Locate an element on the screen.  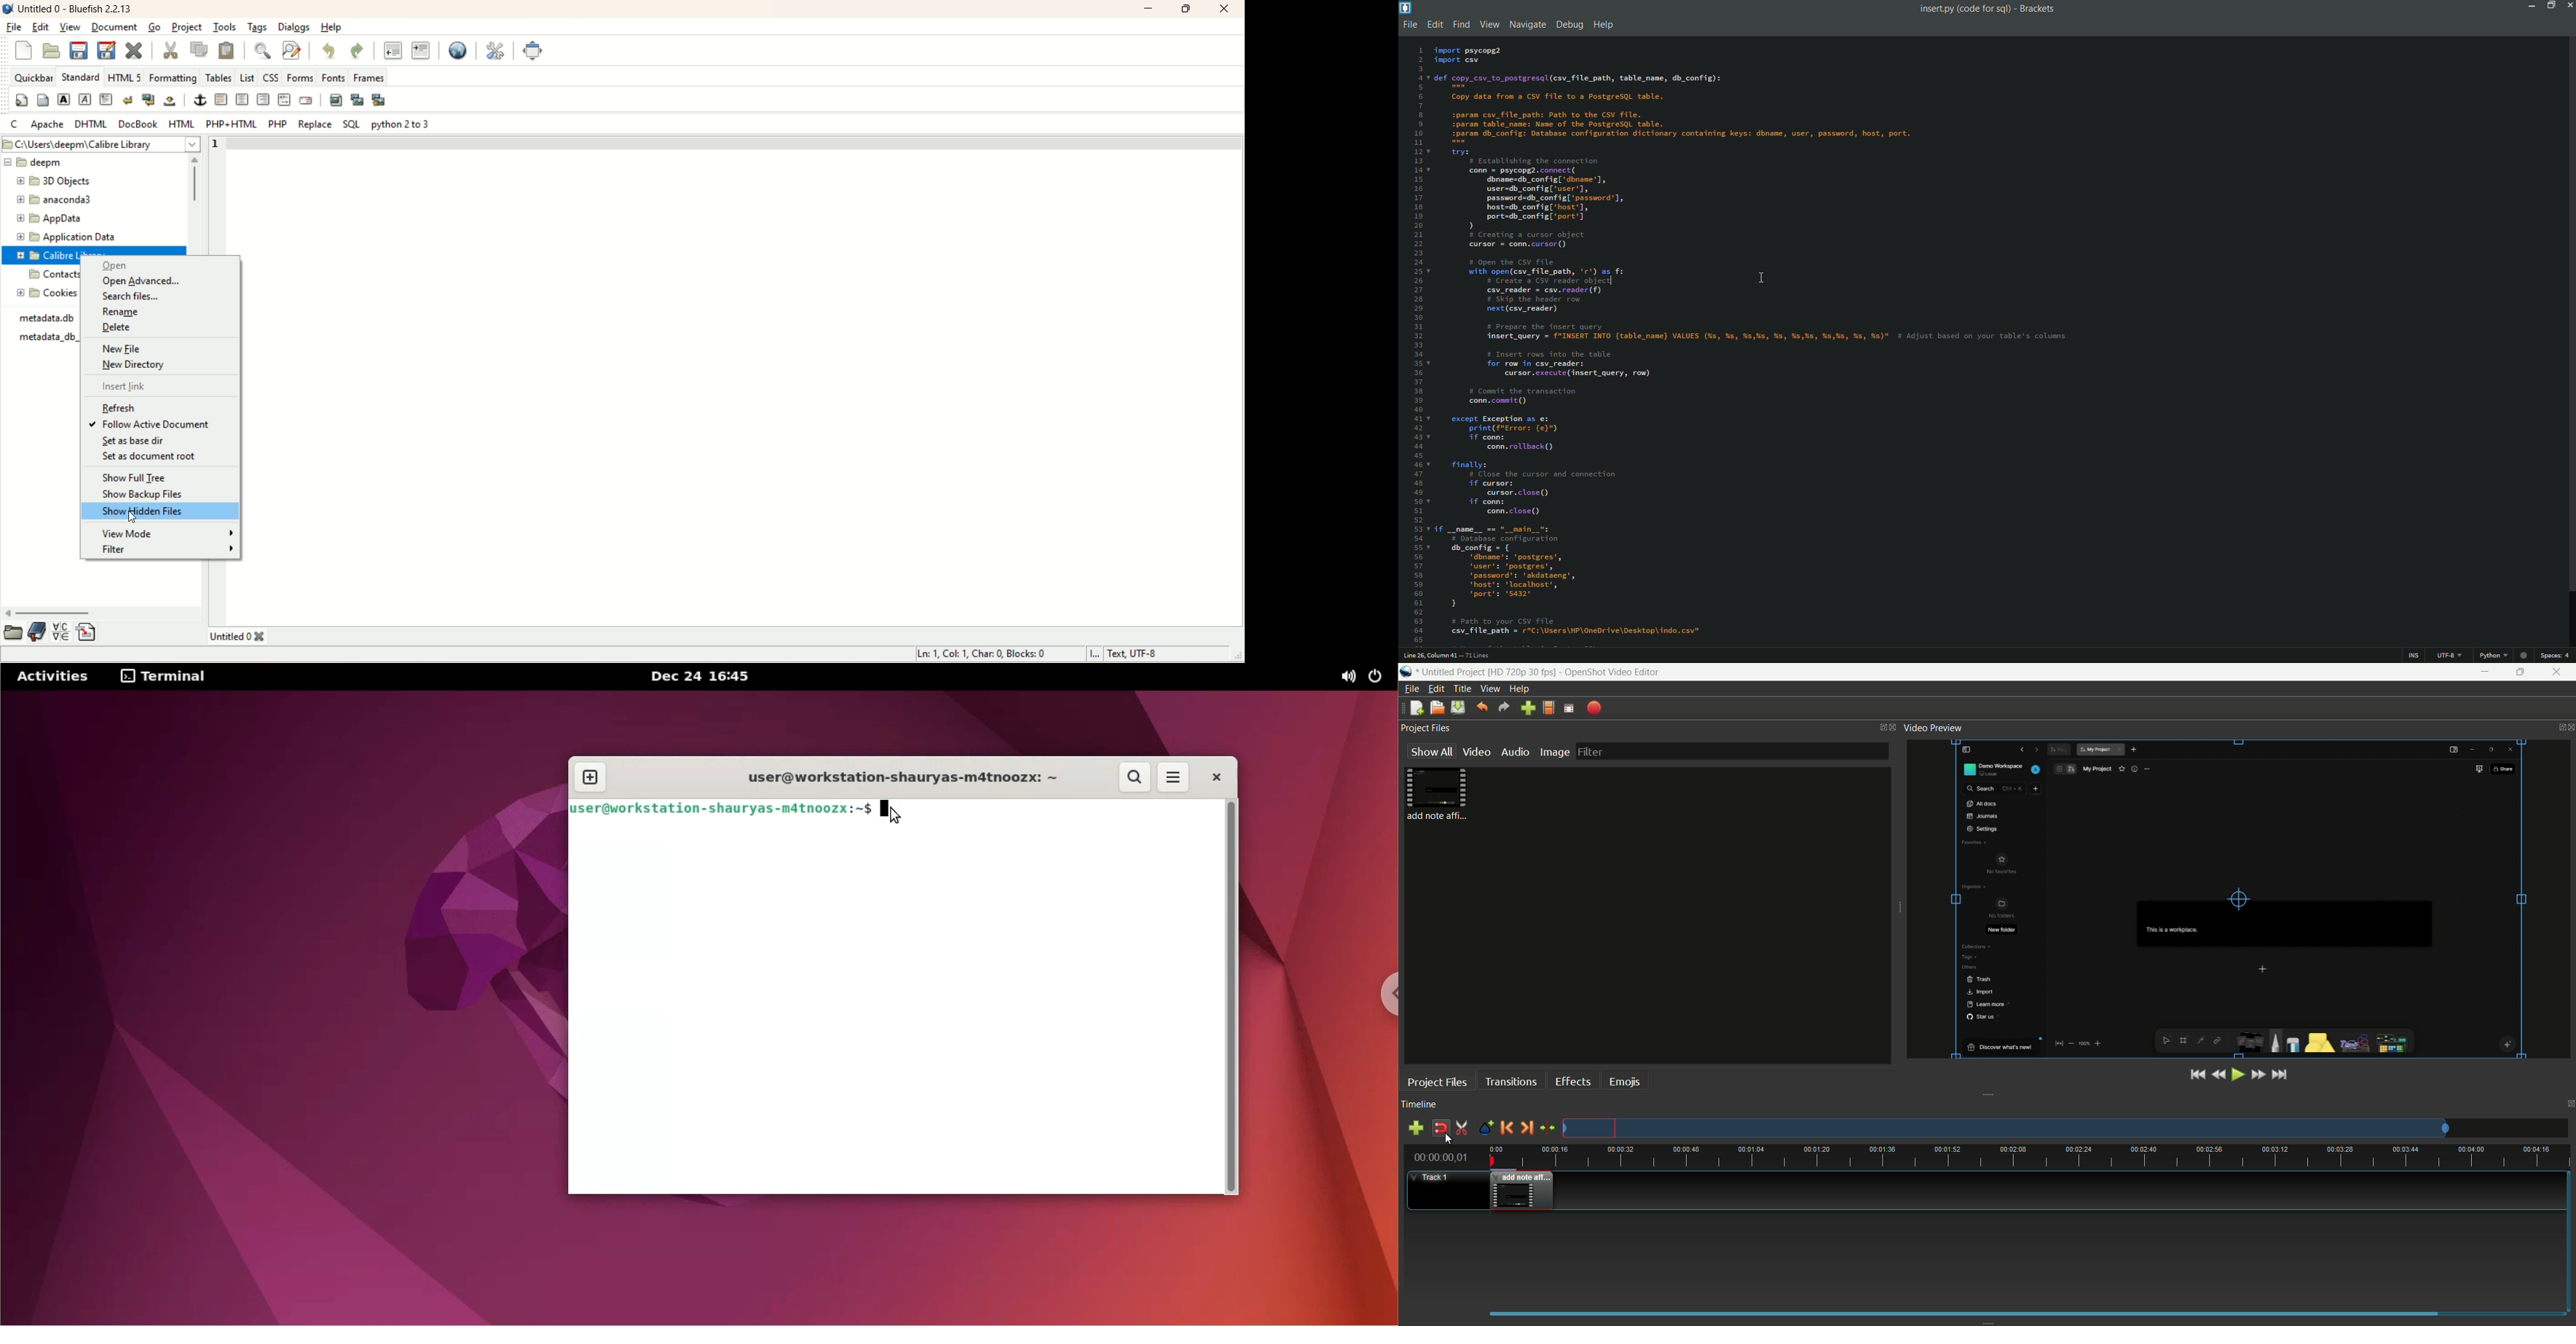
scroll bar is located at coordinates (2571, 317).